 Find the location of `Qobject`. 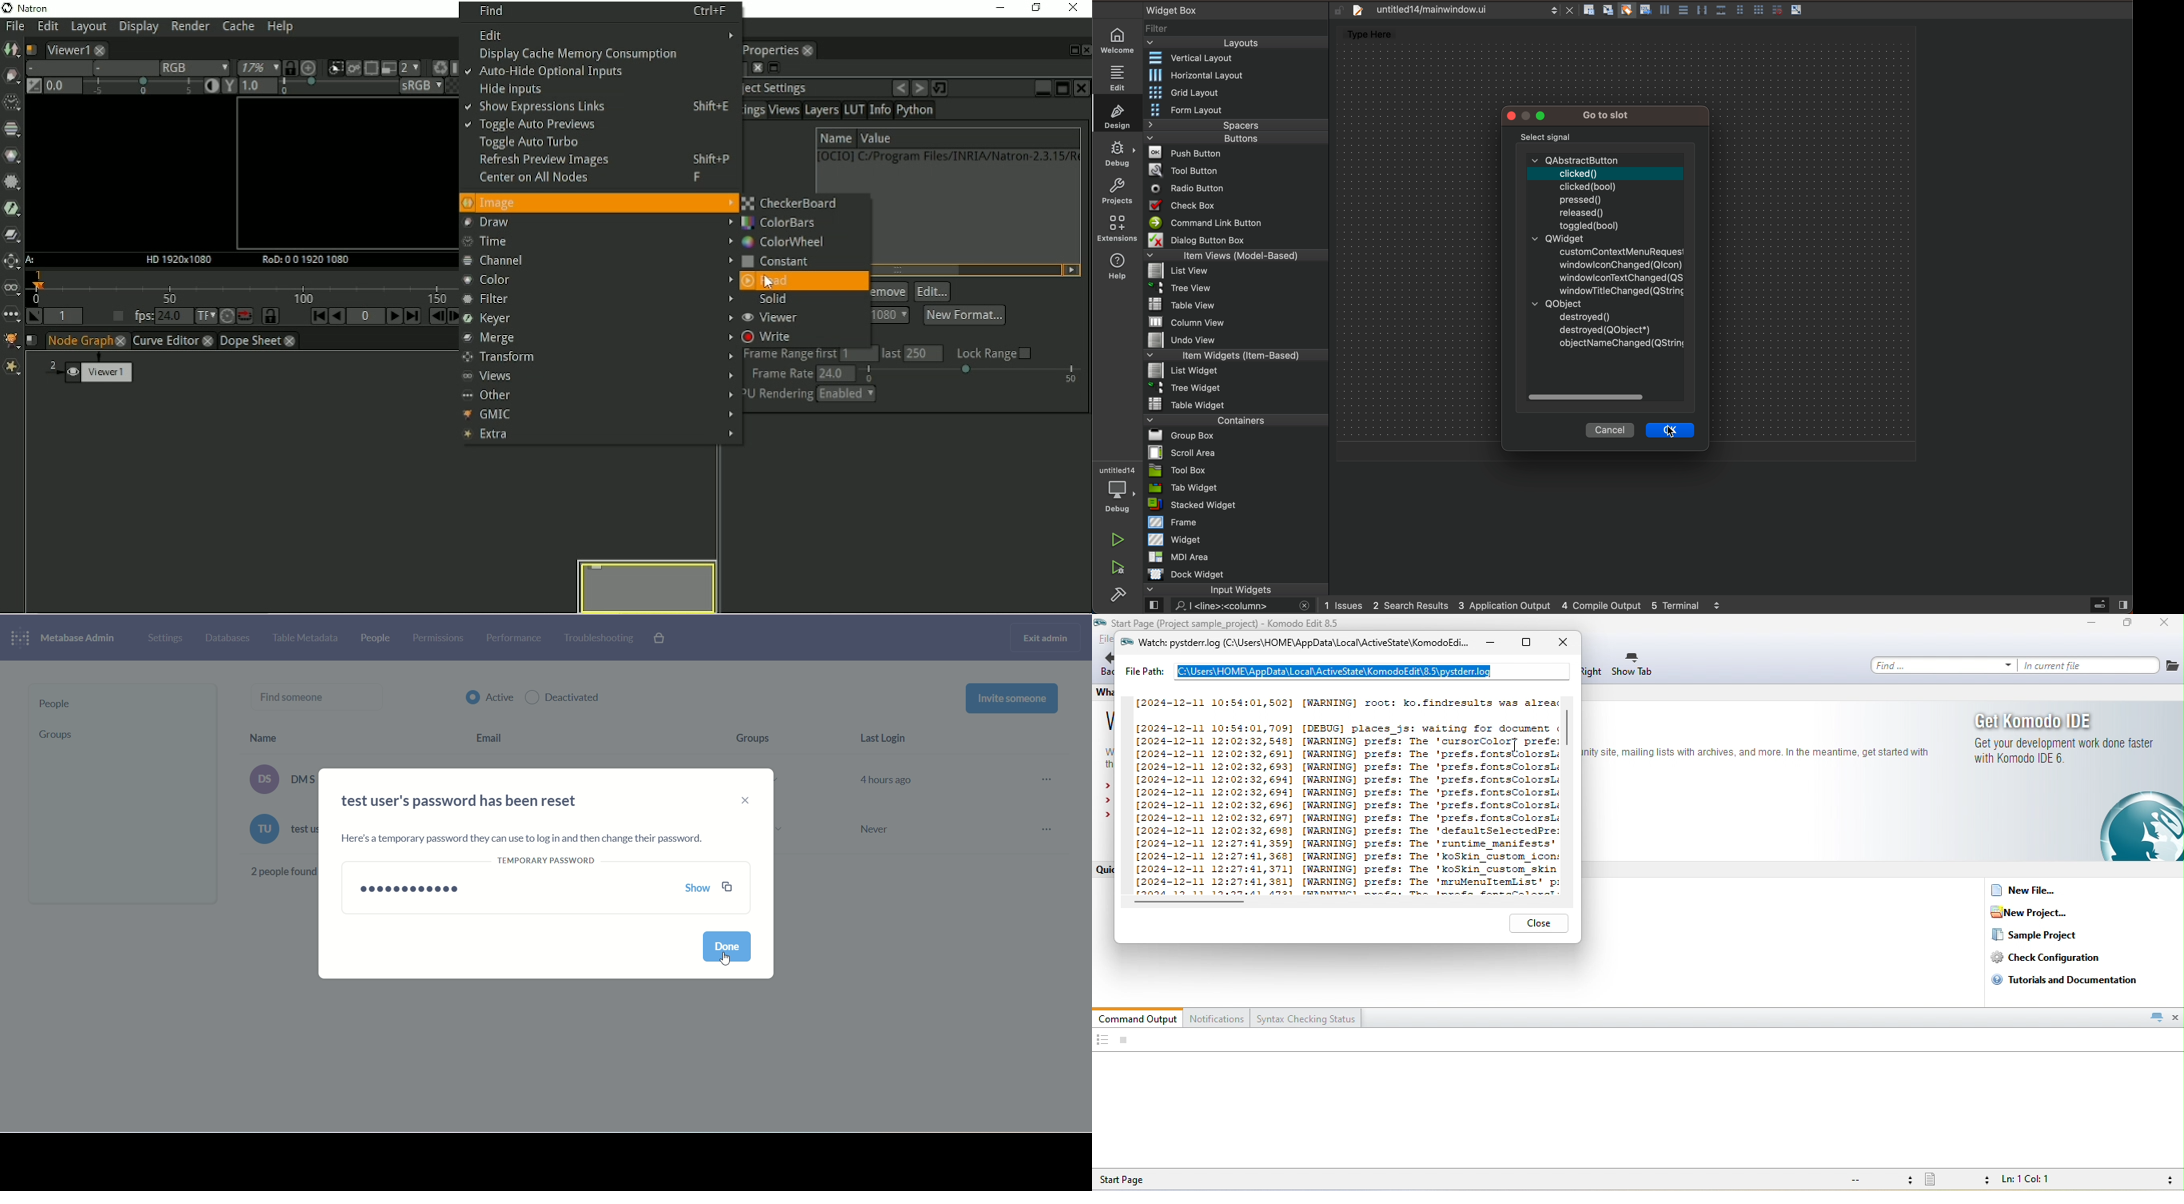

Qobject is located at coordinates (1600, 327).